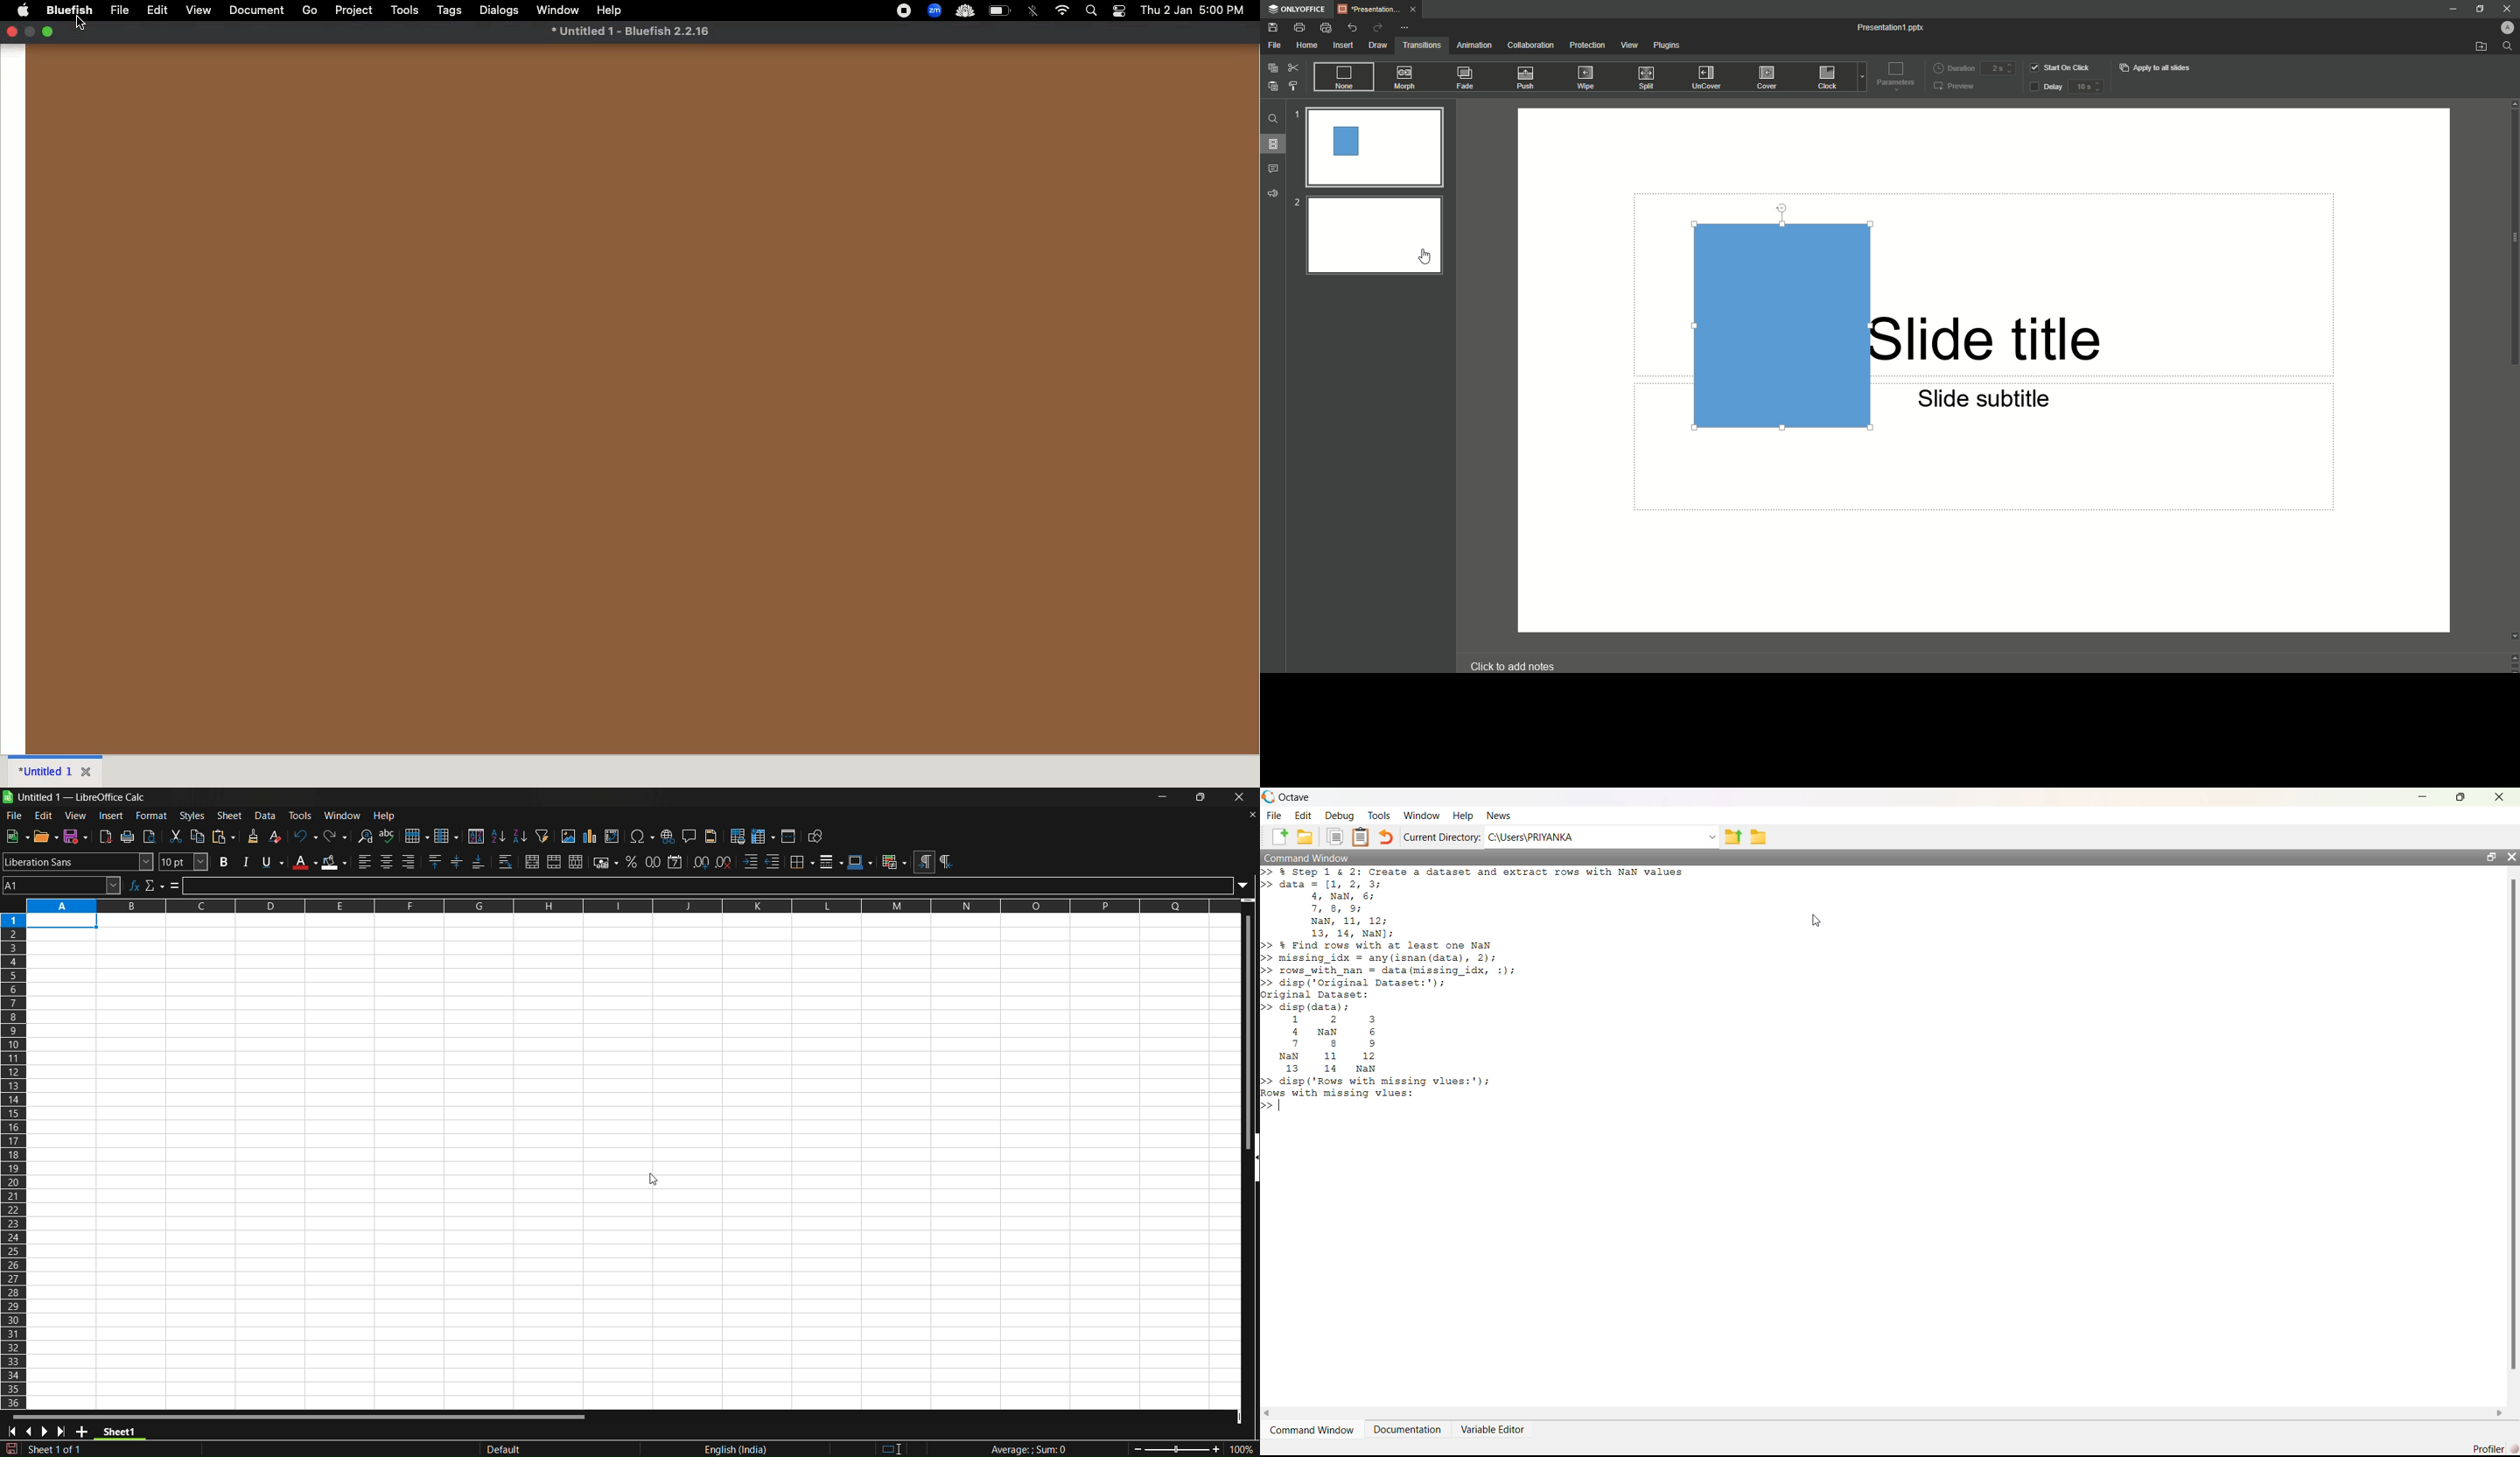 The image size is (2520, 1484). Describe the element at coordinates (1250, 814) in the screenshot. I see `close document` at that location.